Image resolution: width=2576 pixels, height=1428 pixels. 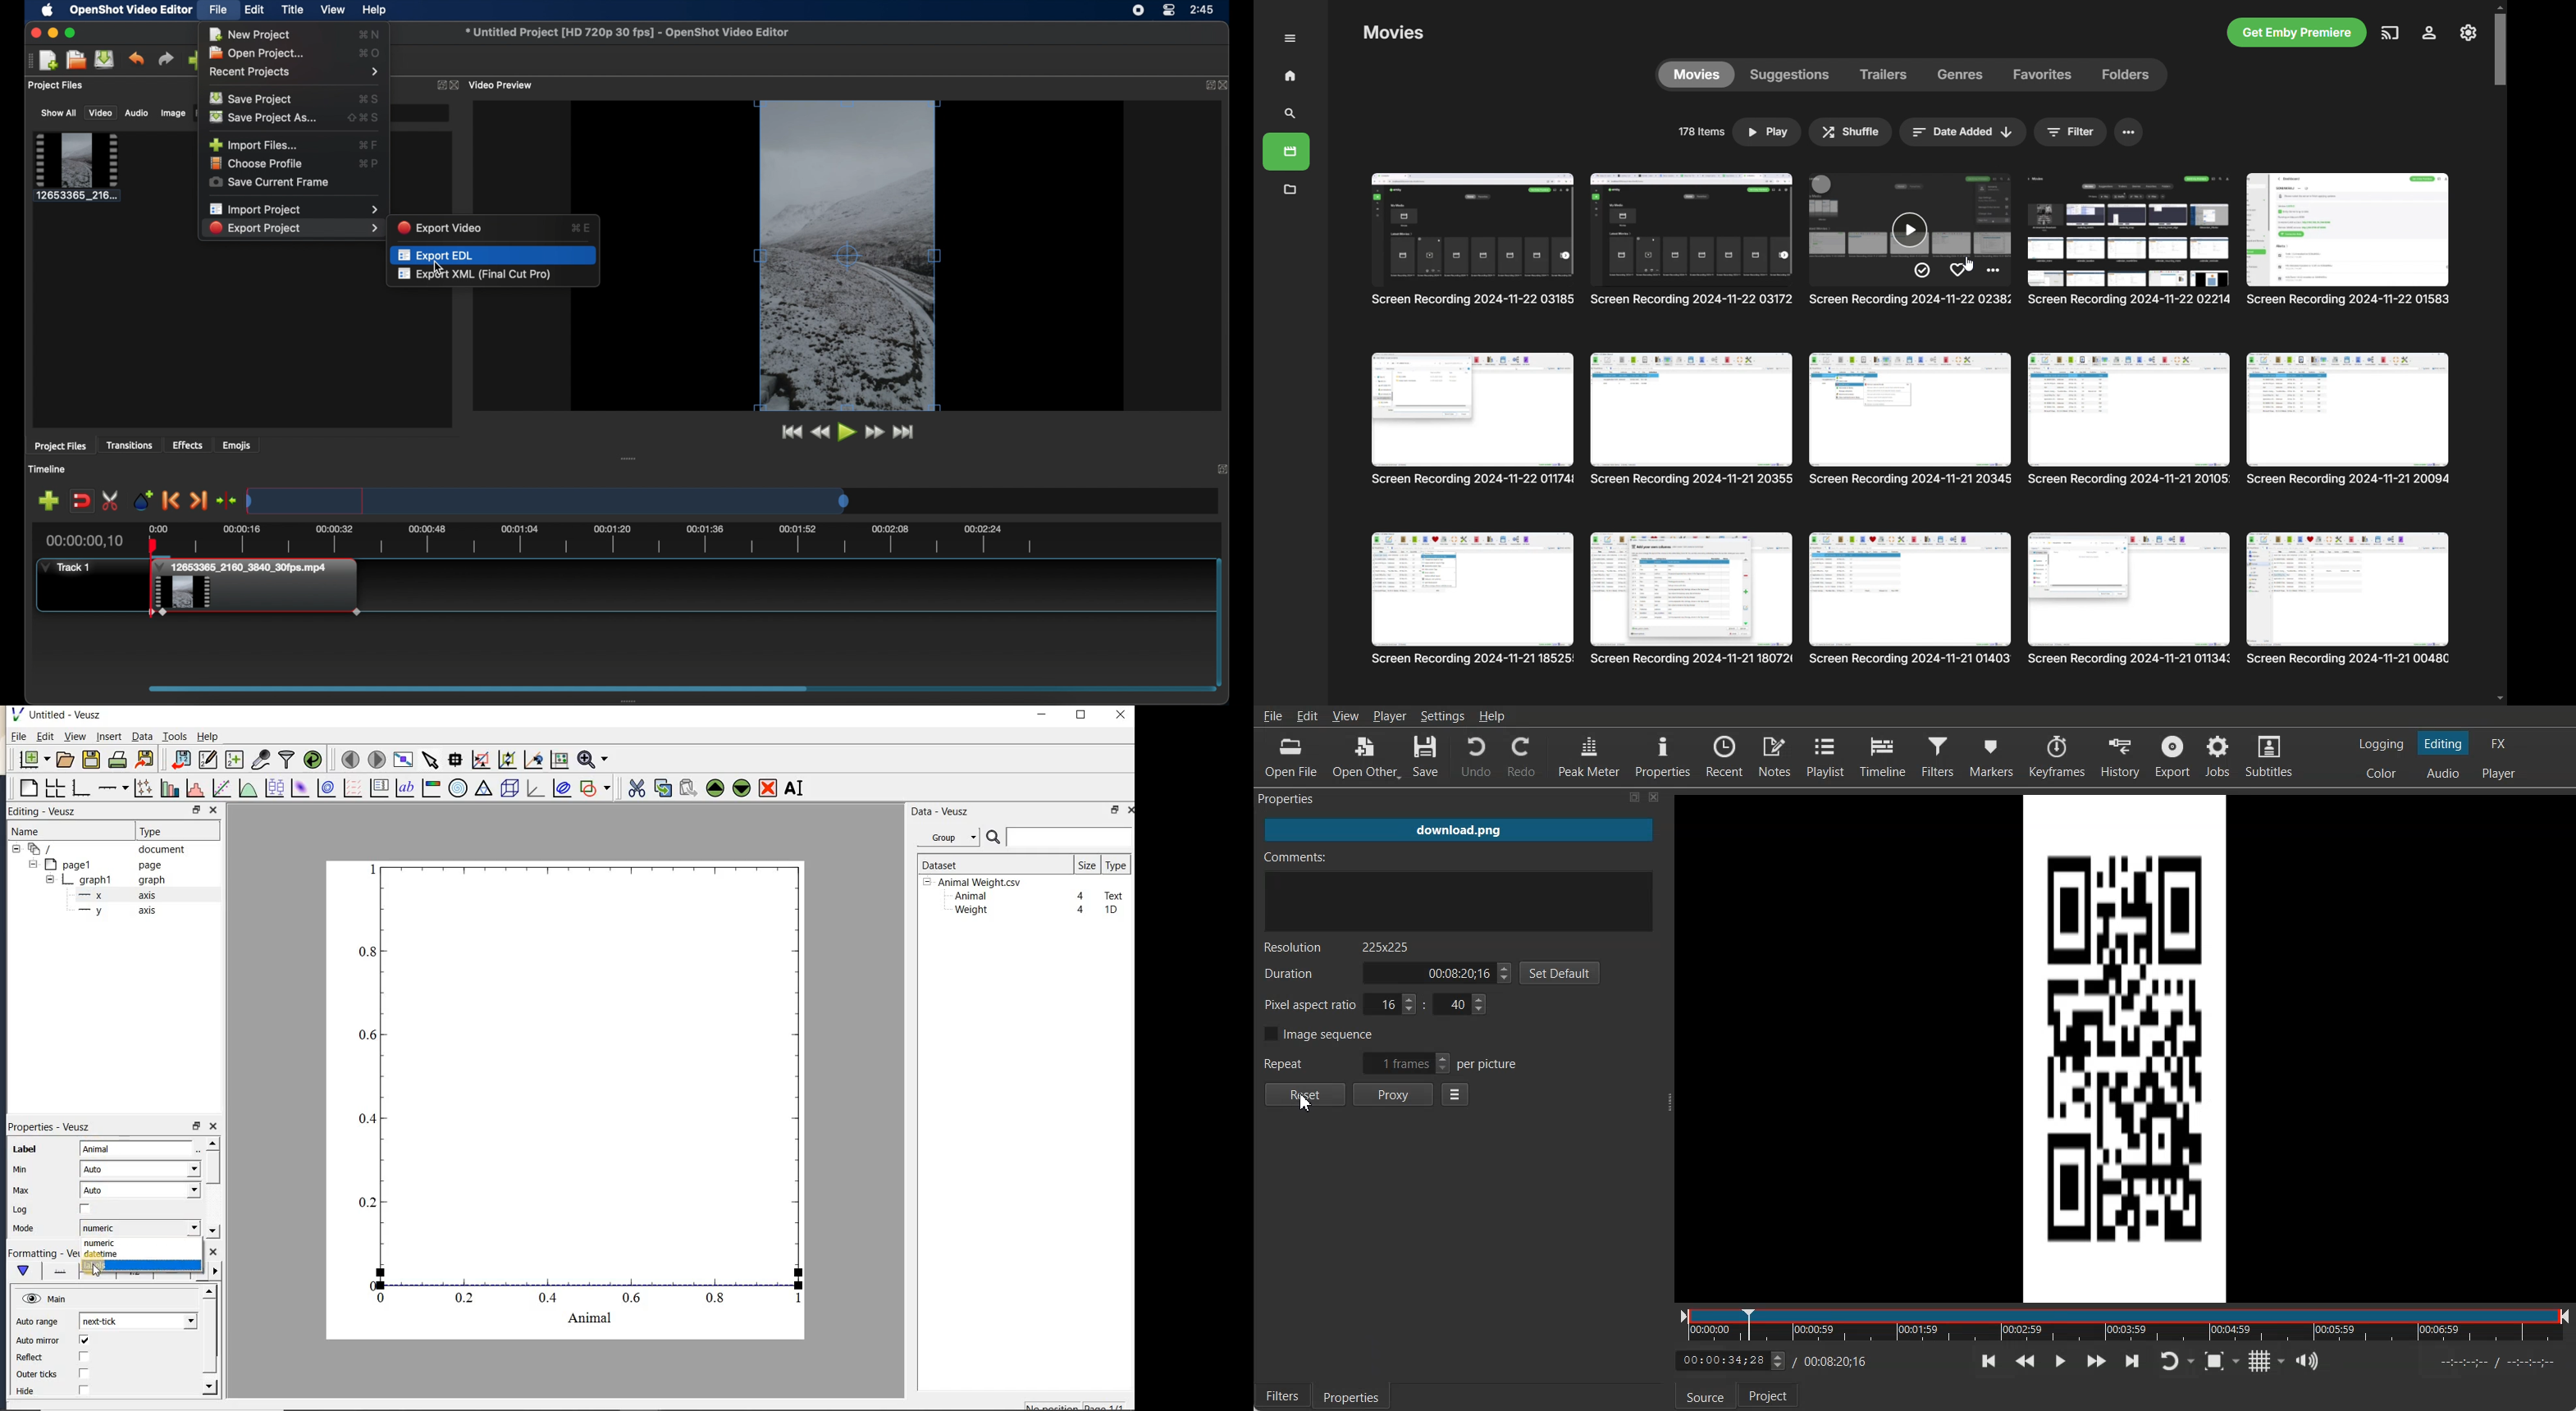 What do you see at coordinates (1224, 469) in the screenshot?
I see `close` at bounding box center [1224, 469].